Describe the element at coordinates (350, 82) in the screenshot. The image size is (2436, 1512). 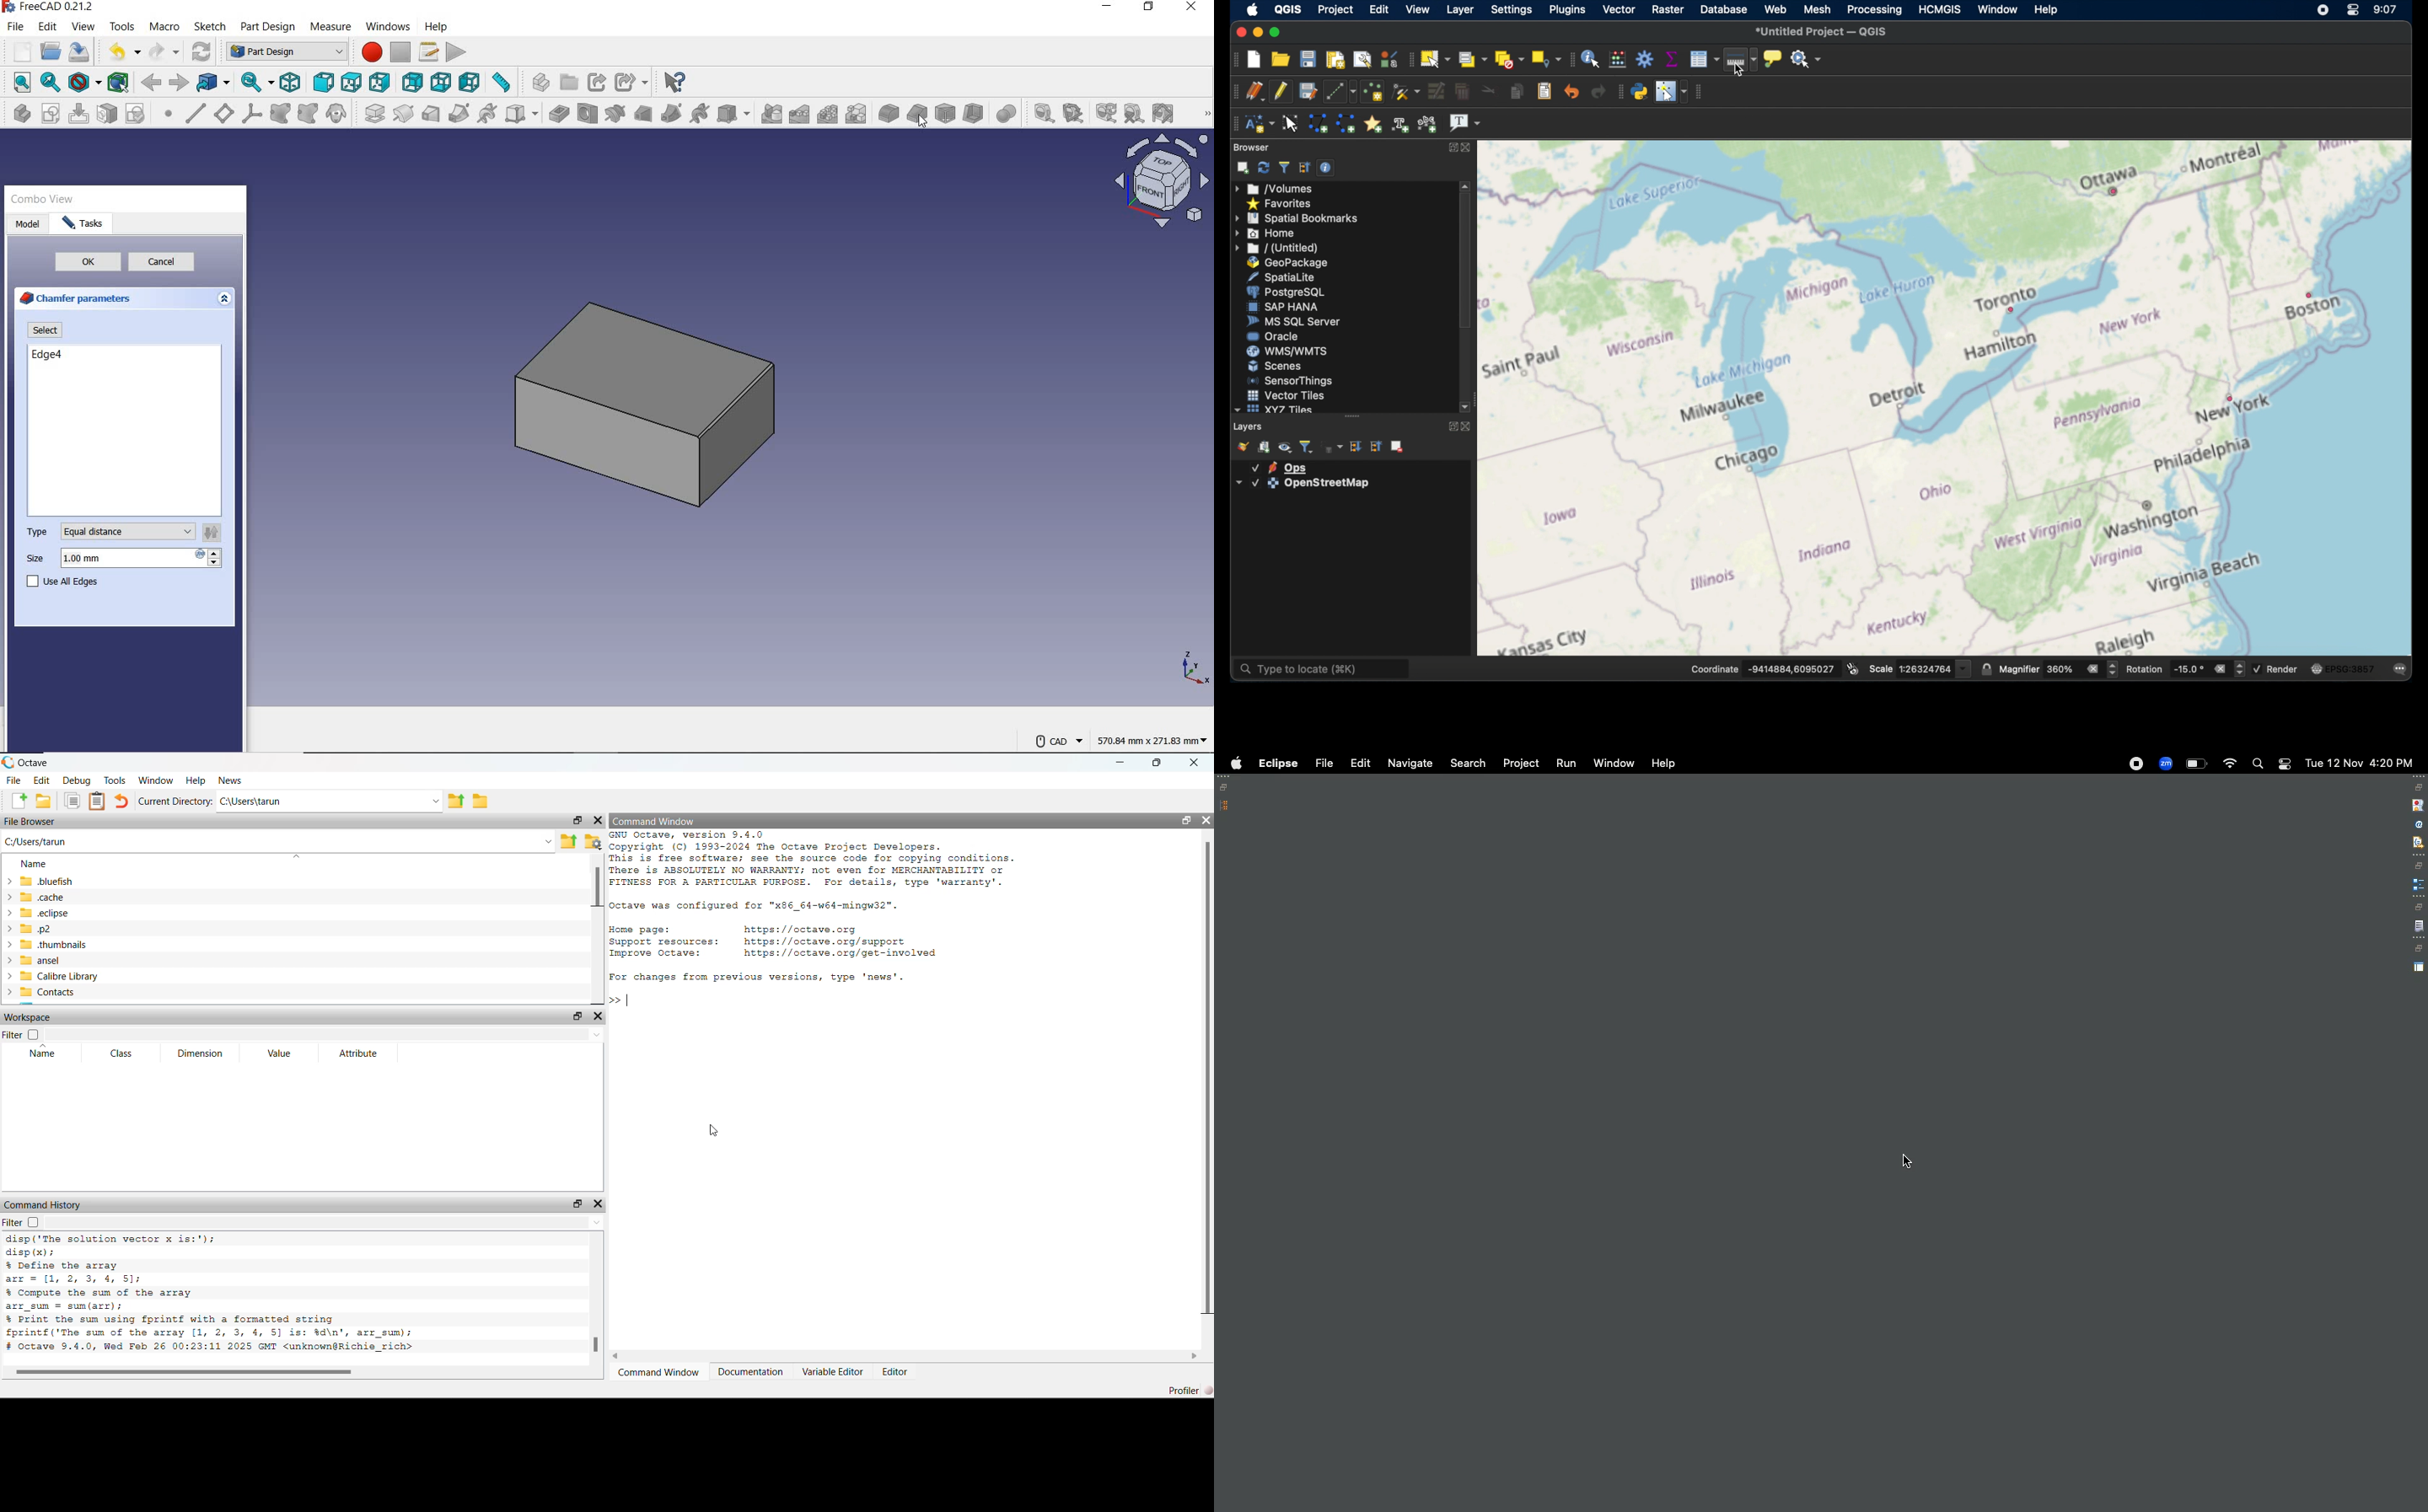
I see `top` at that location.